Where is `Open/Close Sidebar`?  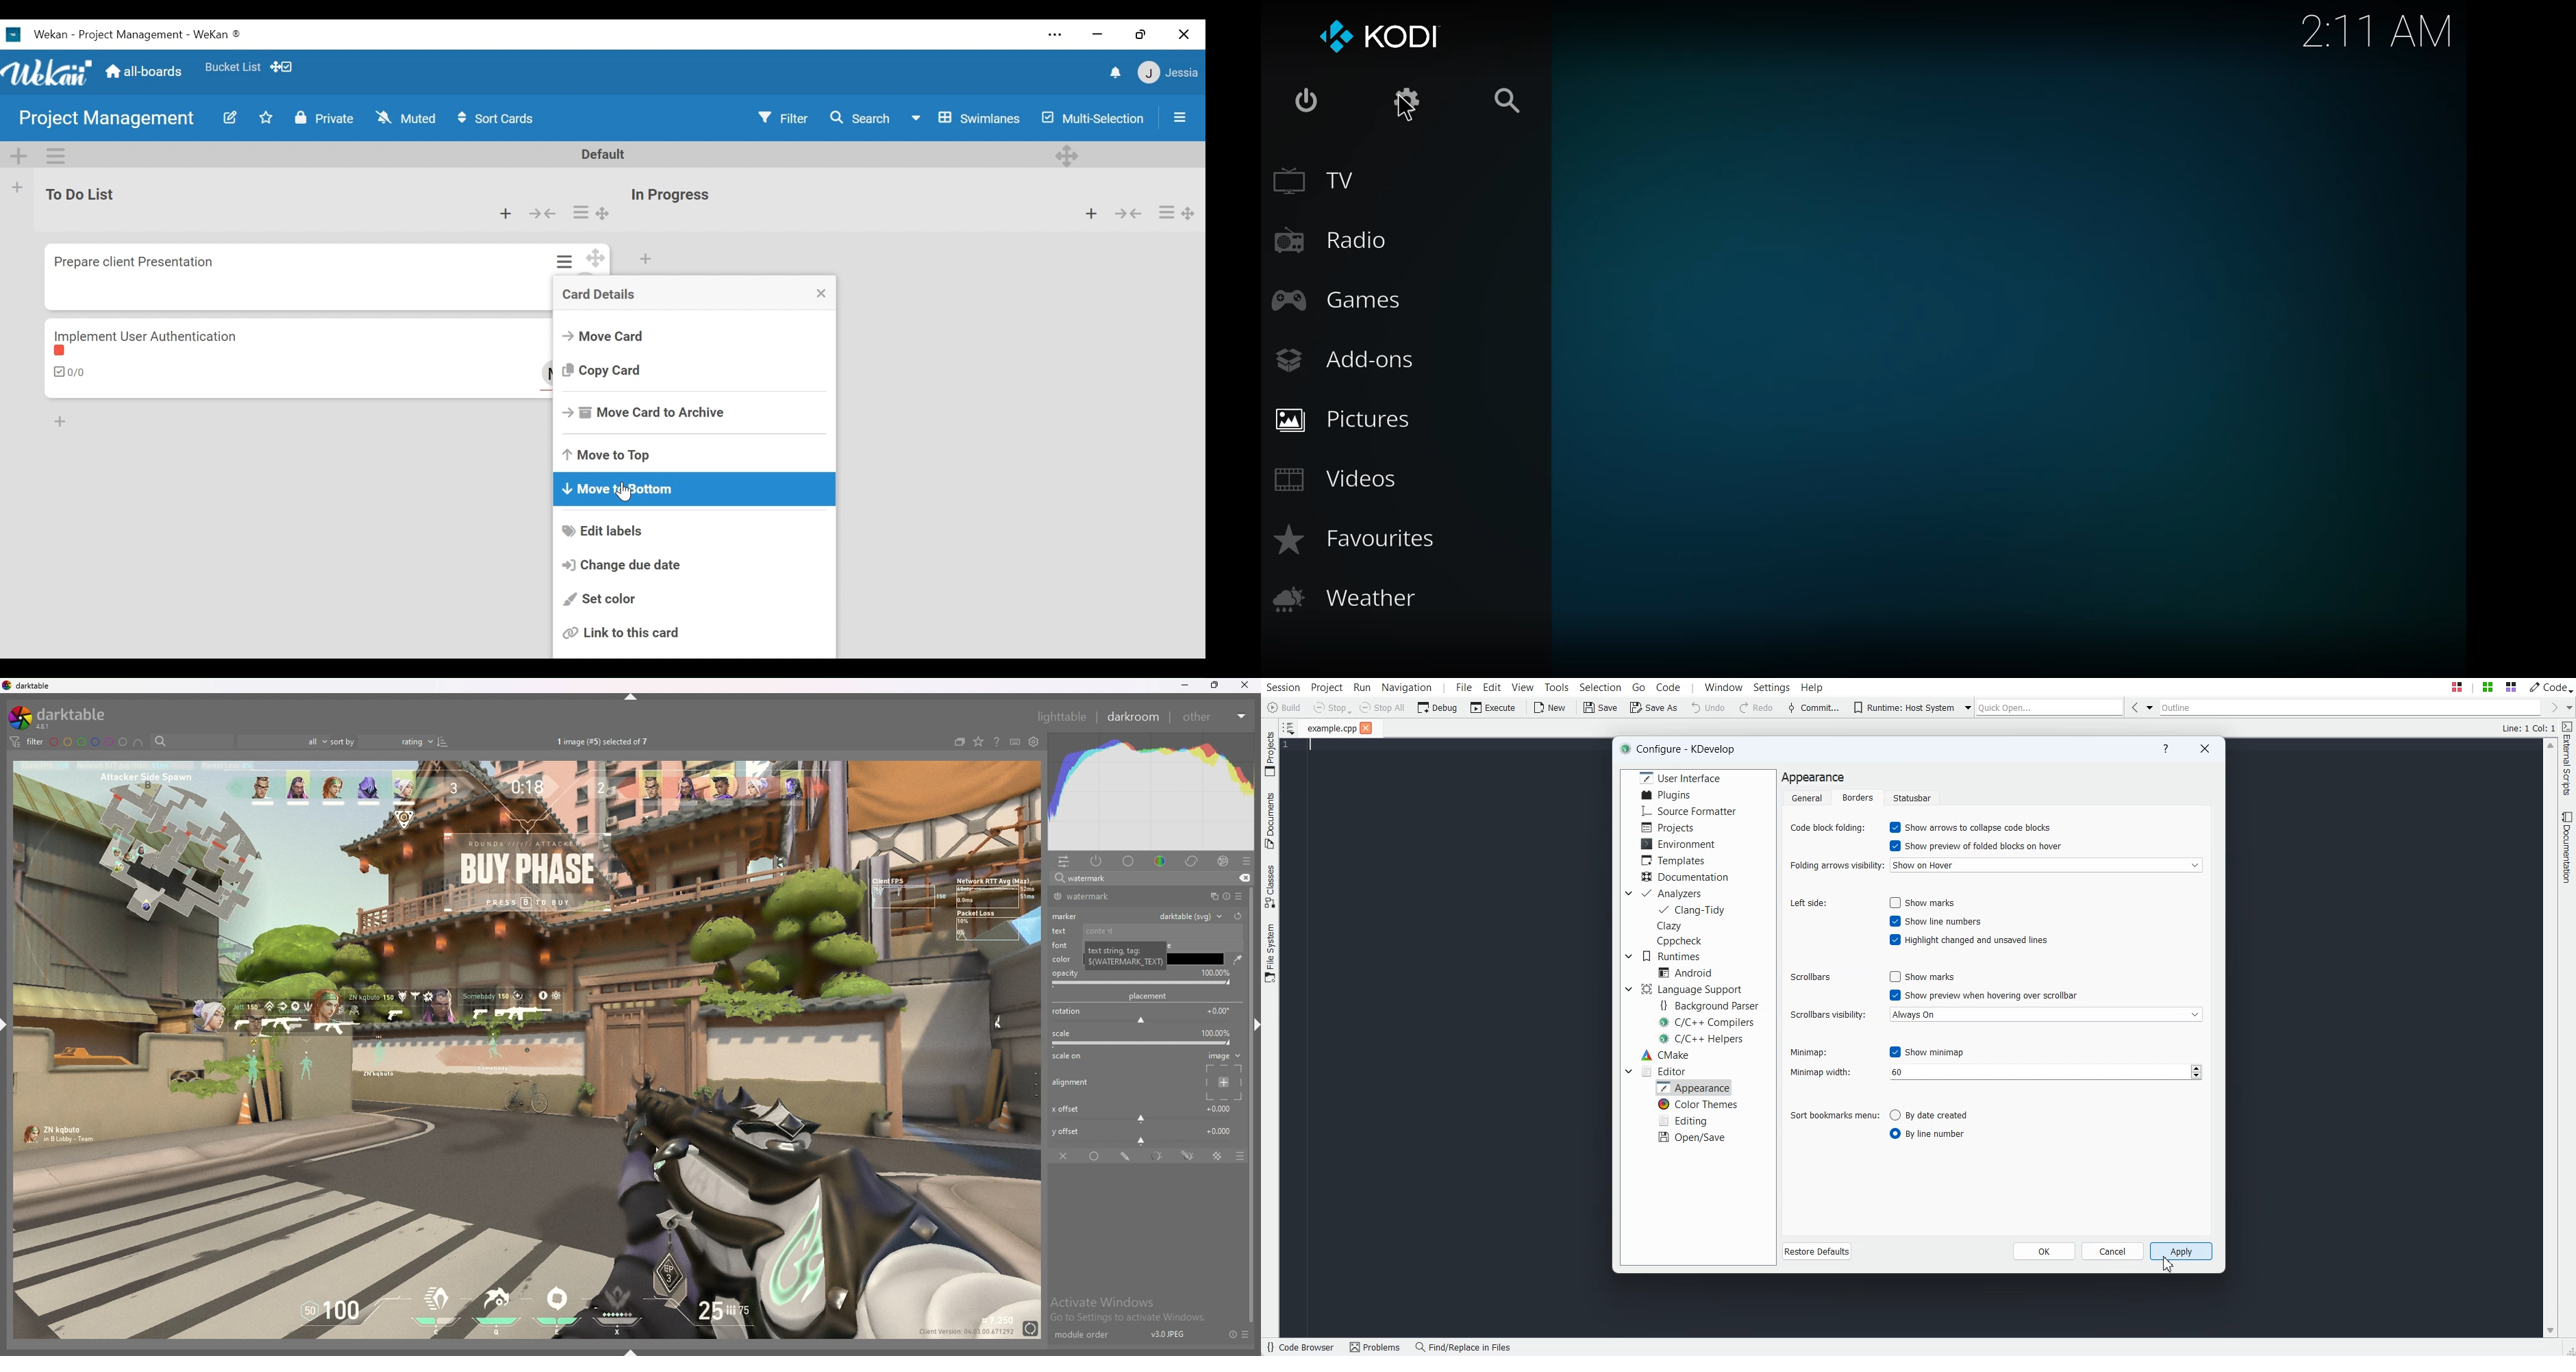
Open/Close Sidebar is located at coordinates (1180, 117).